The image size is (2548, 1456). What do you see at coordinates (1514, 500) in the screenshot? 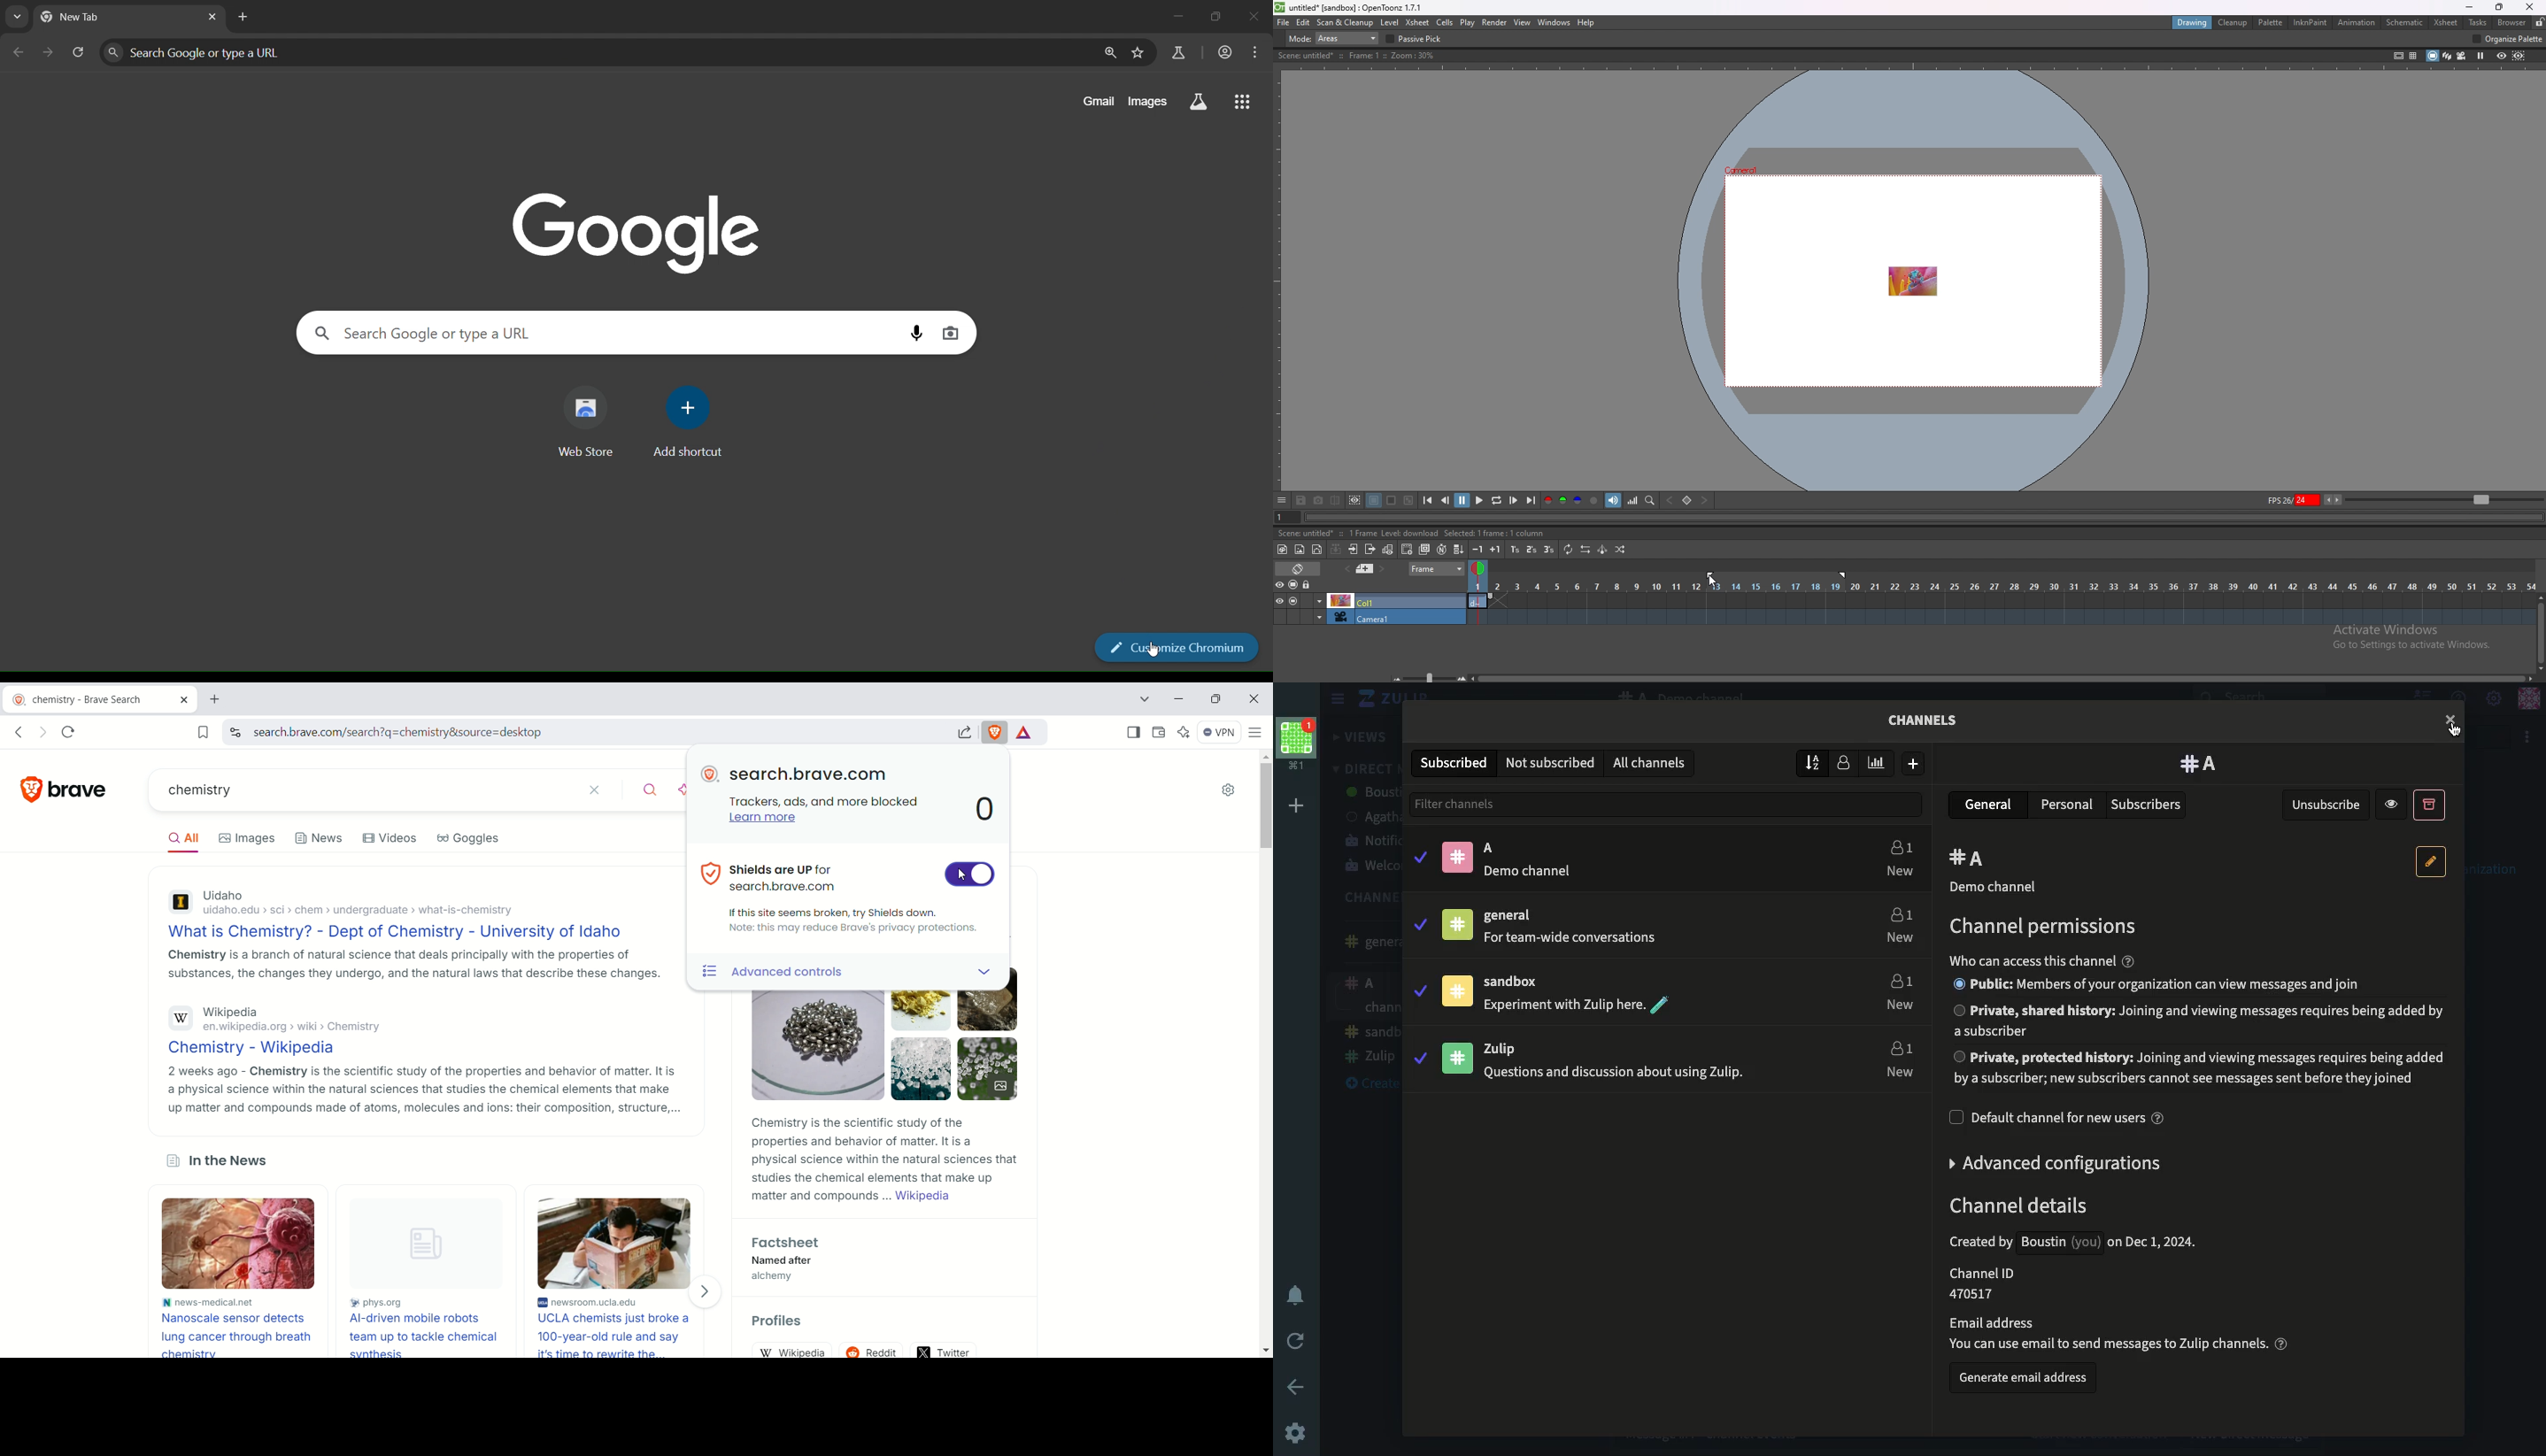
I see `next frame` at bounding box center [1514, 500].